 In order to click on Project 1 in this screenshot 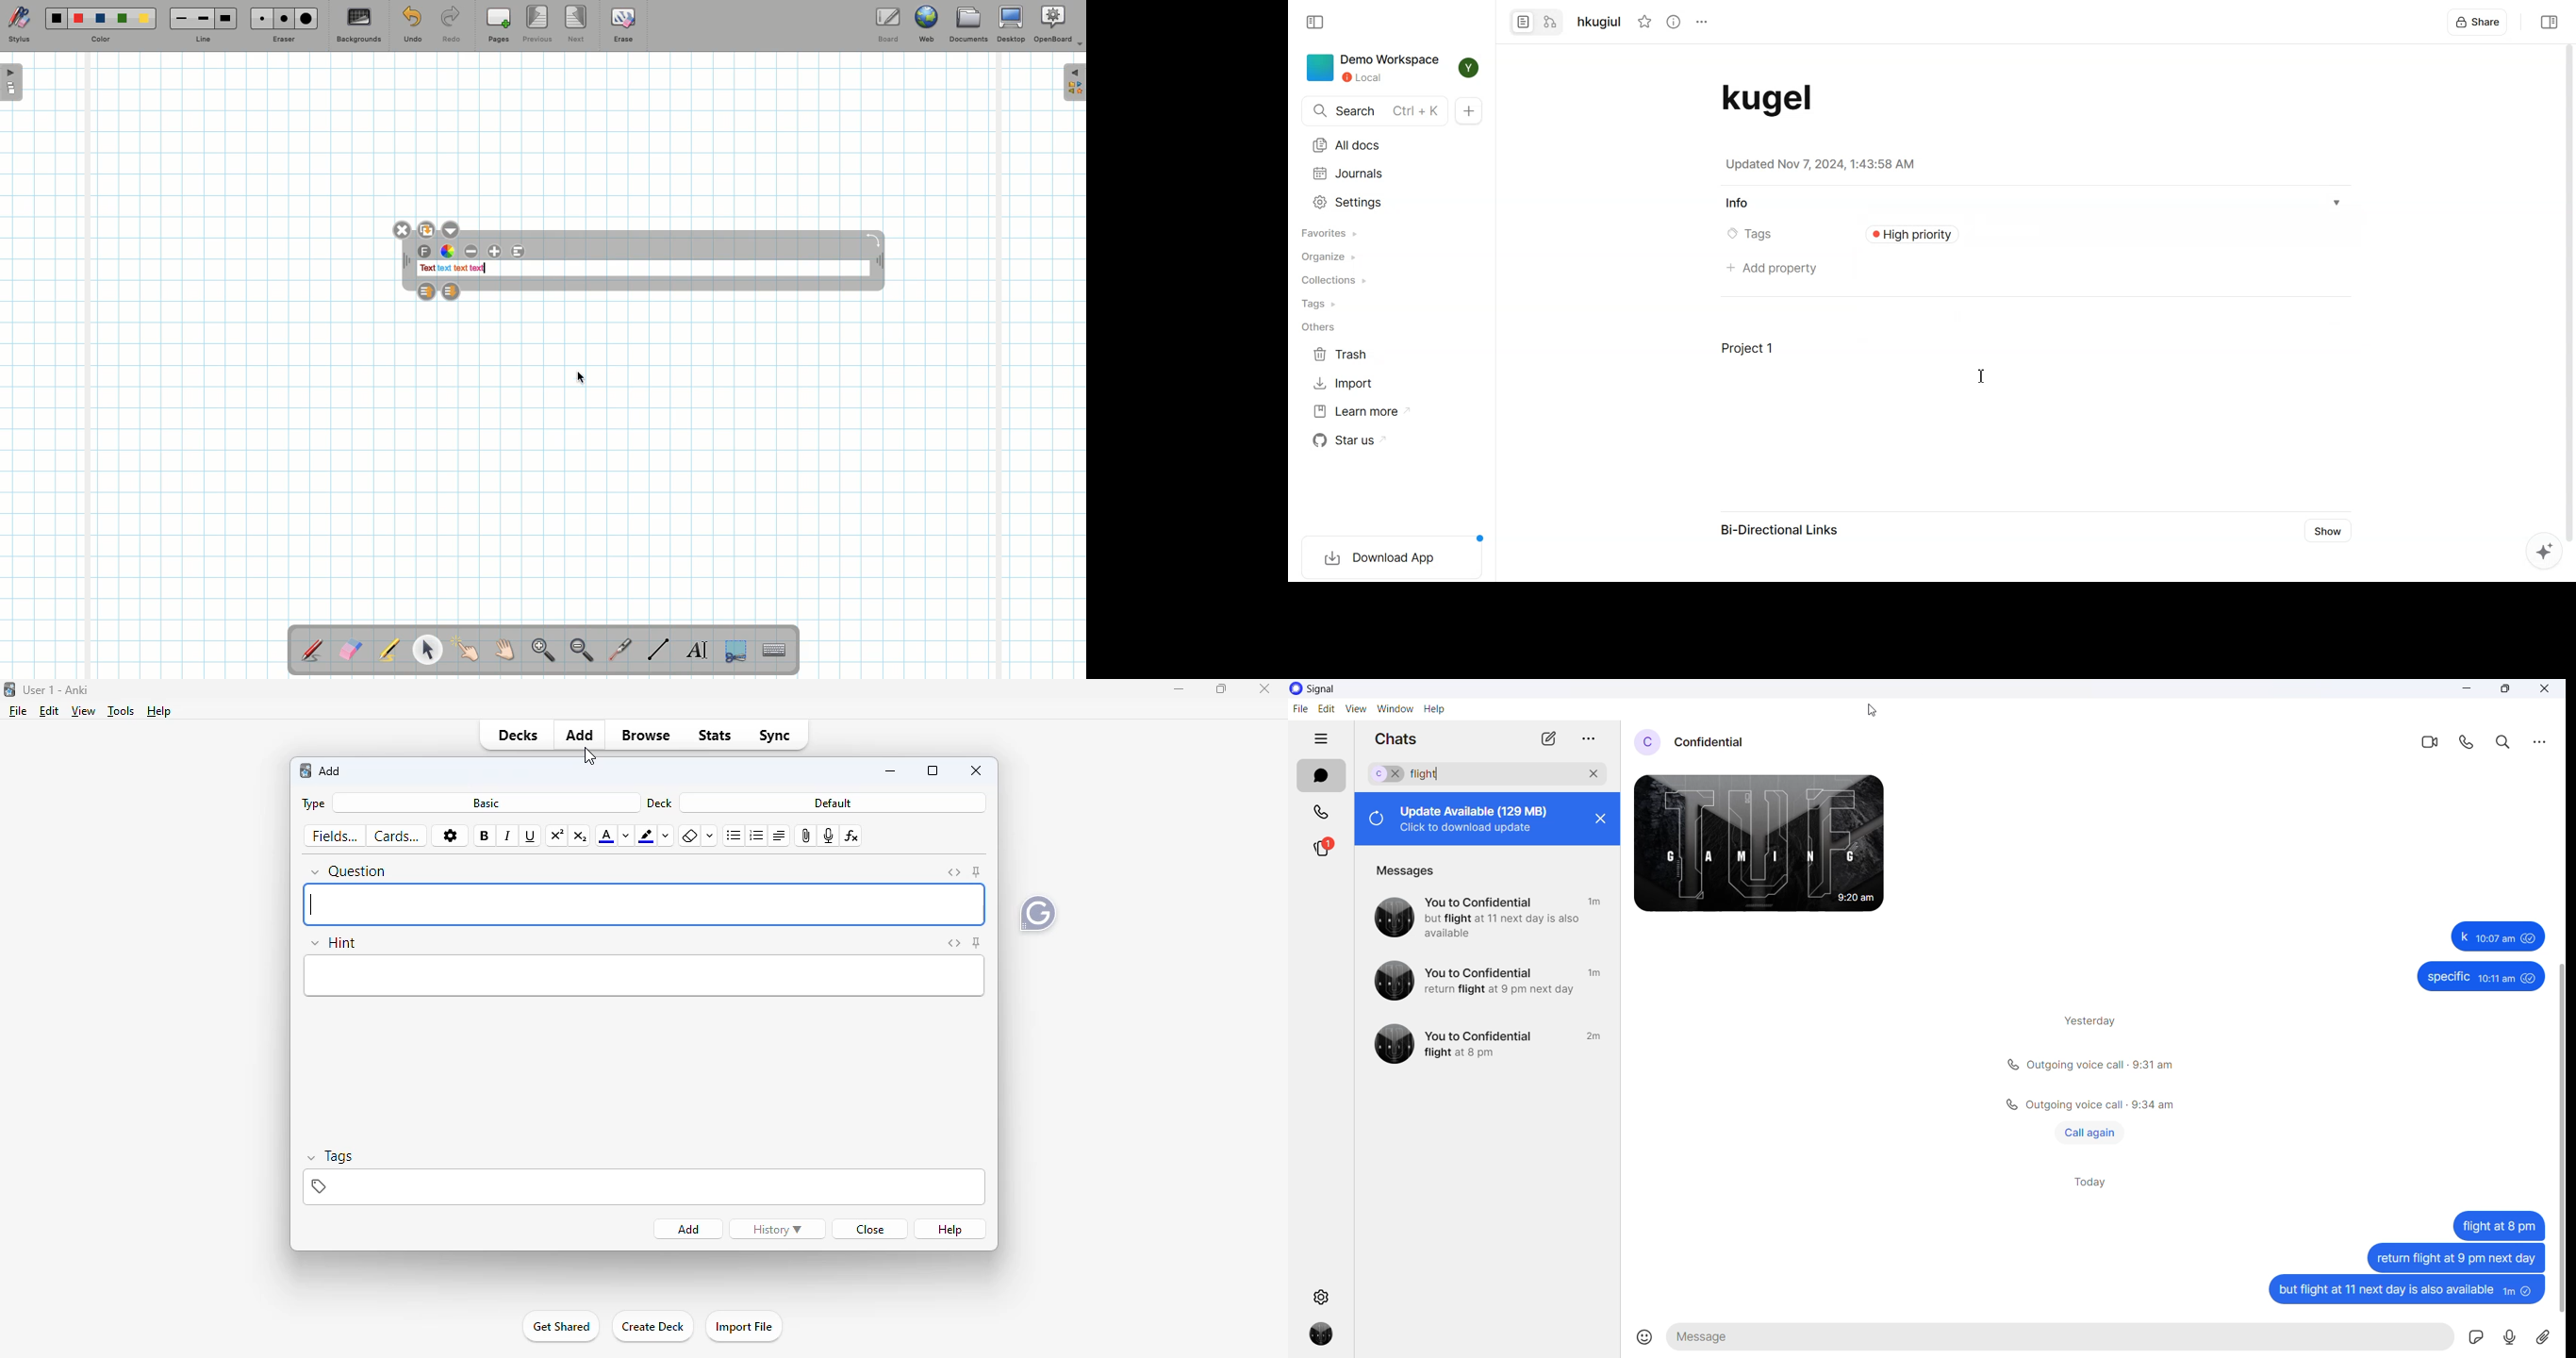, I will do `click(1746, 350)`.